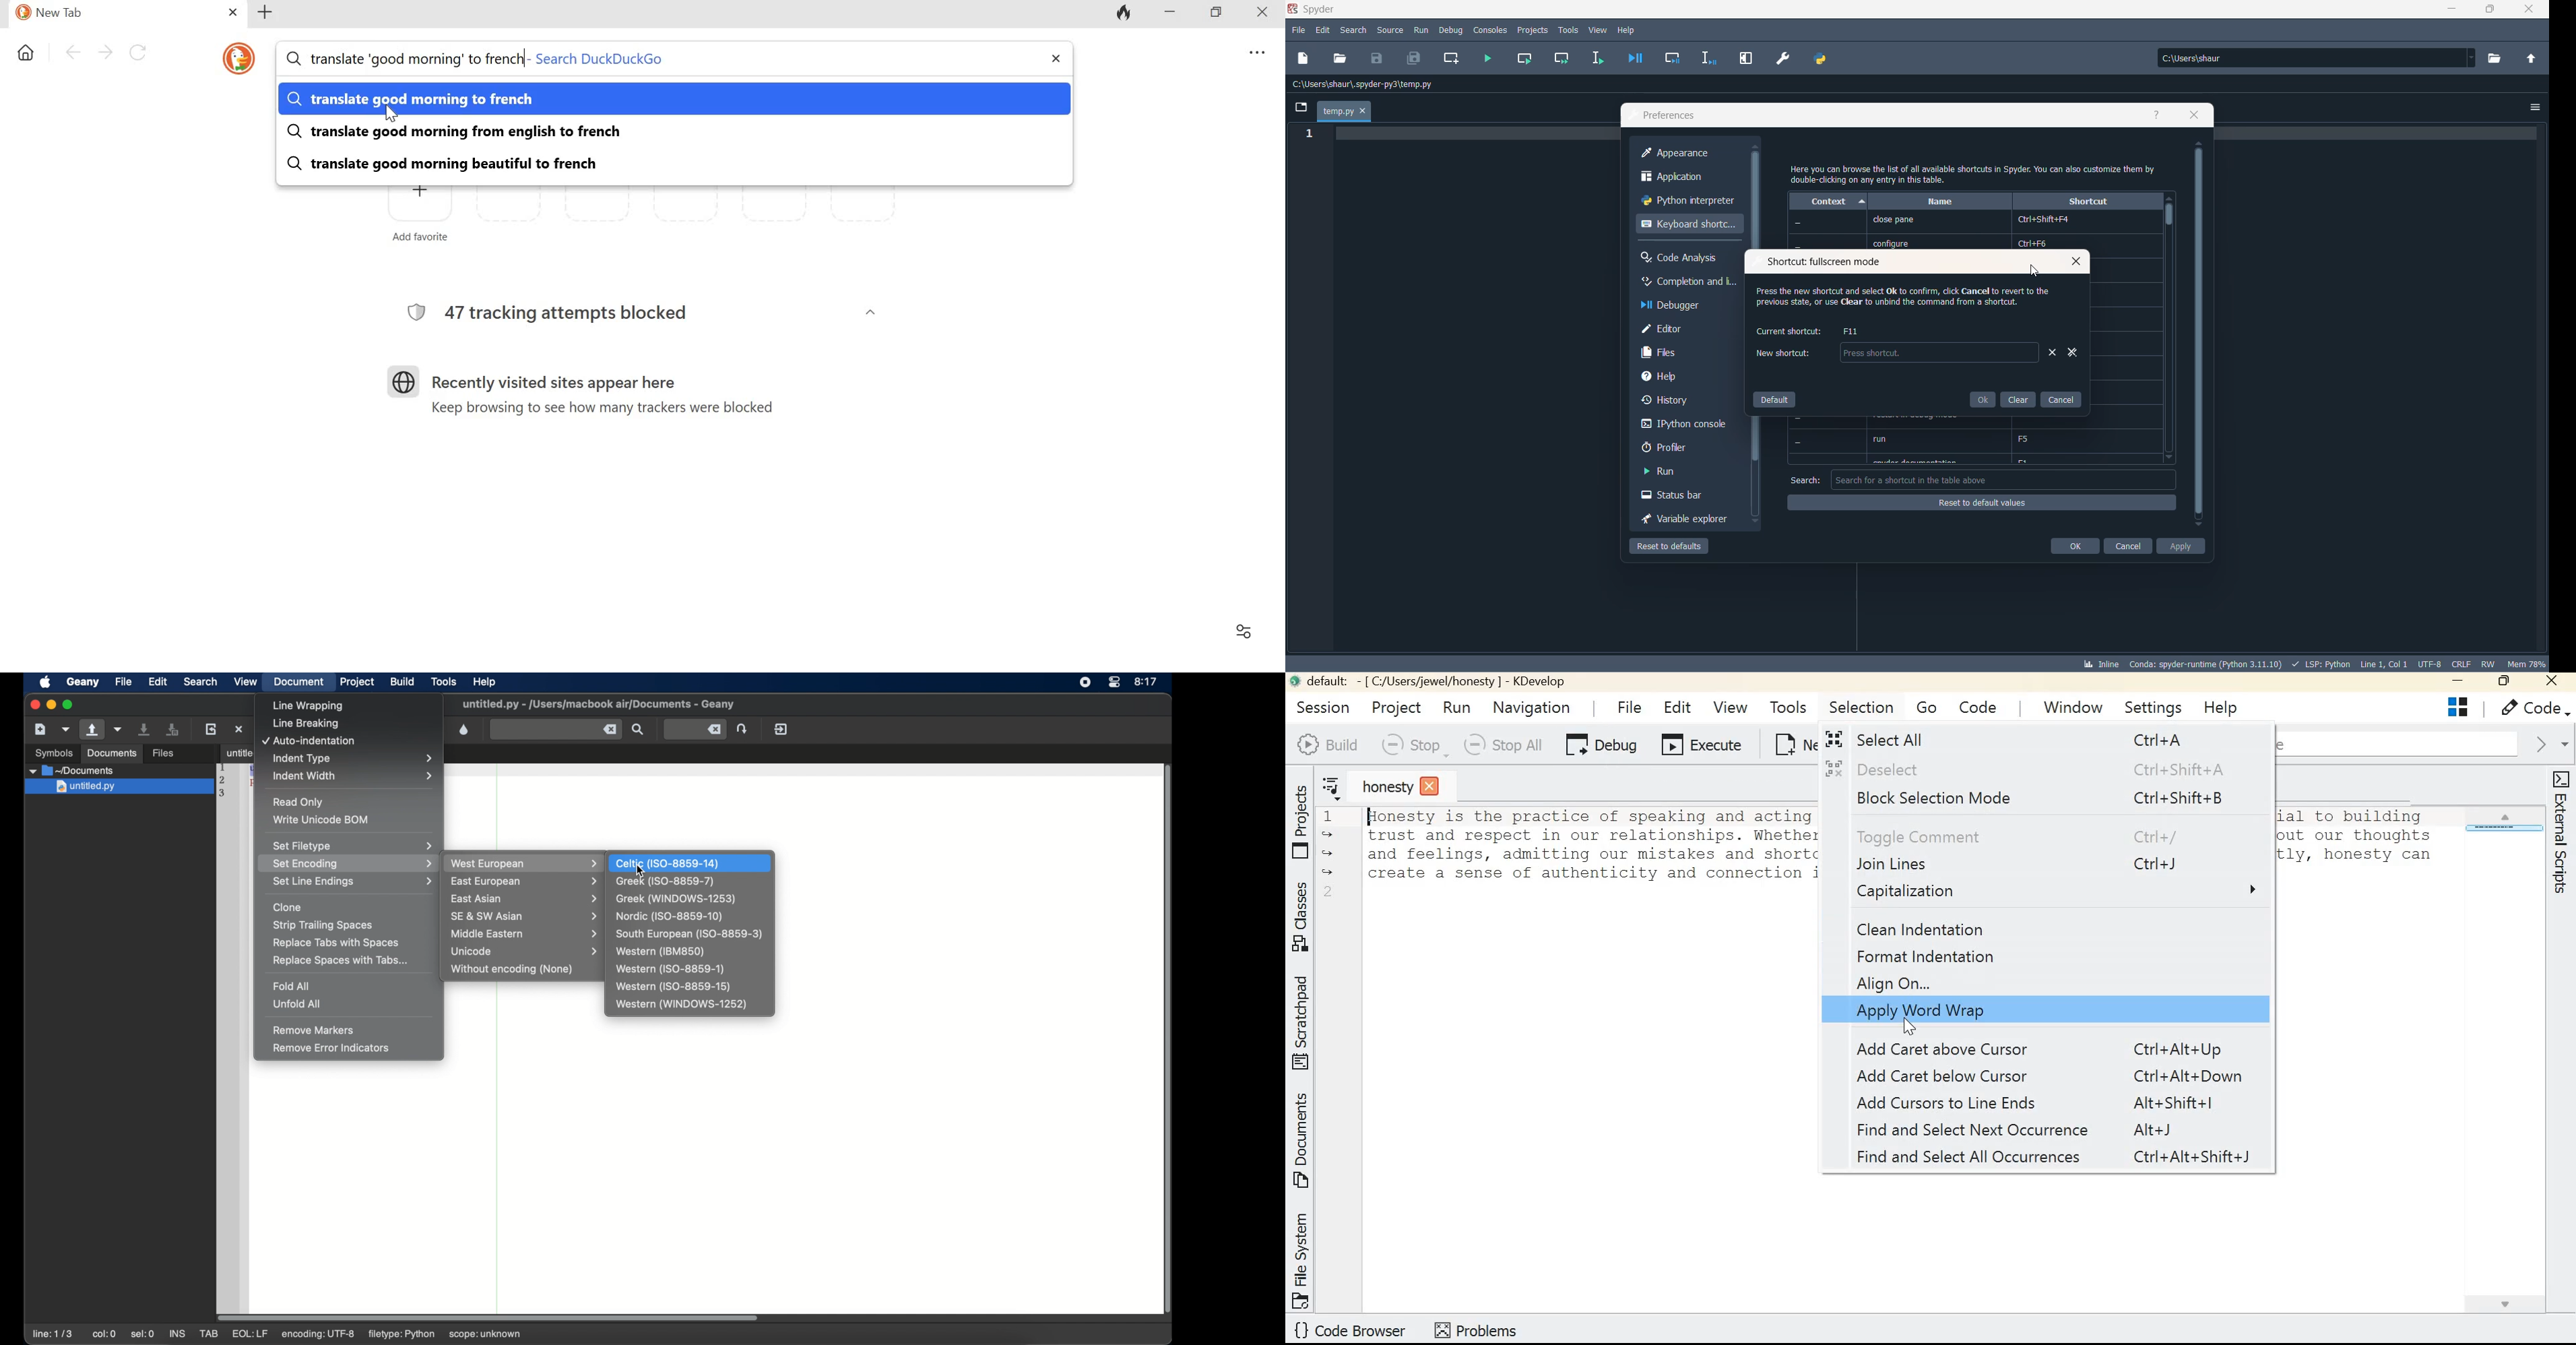 Image resolution: width=2576 pixels, height=1372 pixels. What do you see at coordinates (1303, 1142) in the screenshot?
I see `Toggle 'Documents' tool view` at bounding box center [1303, 1142].